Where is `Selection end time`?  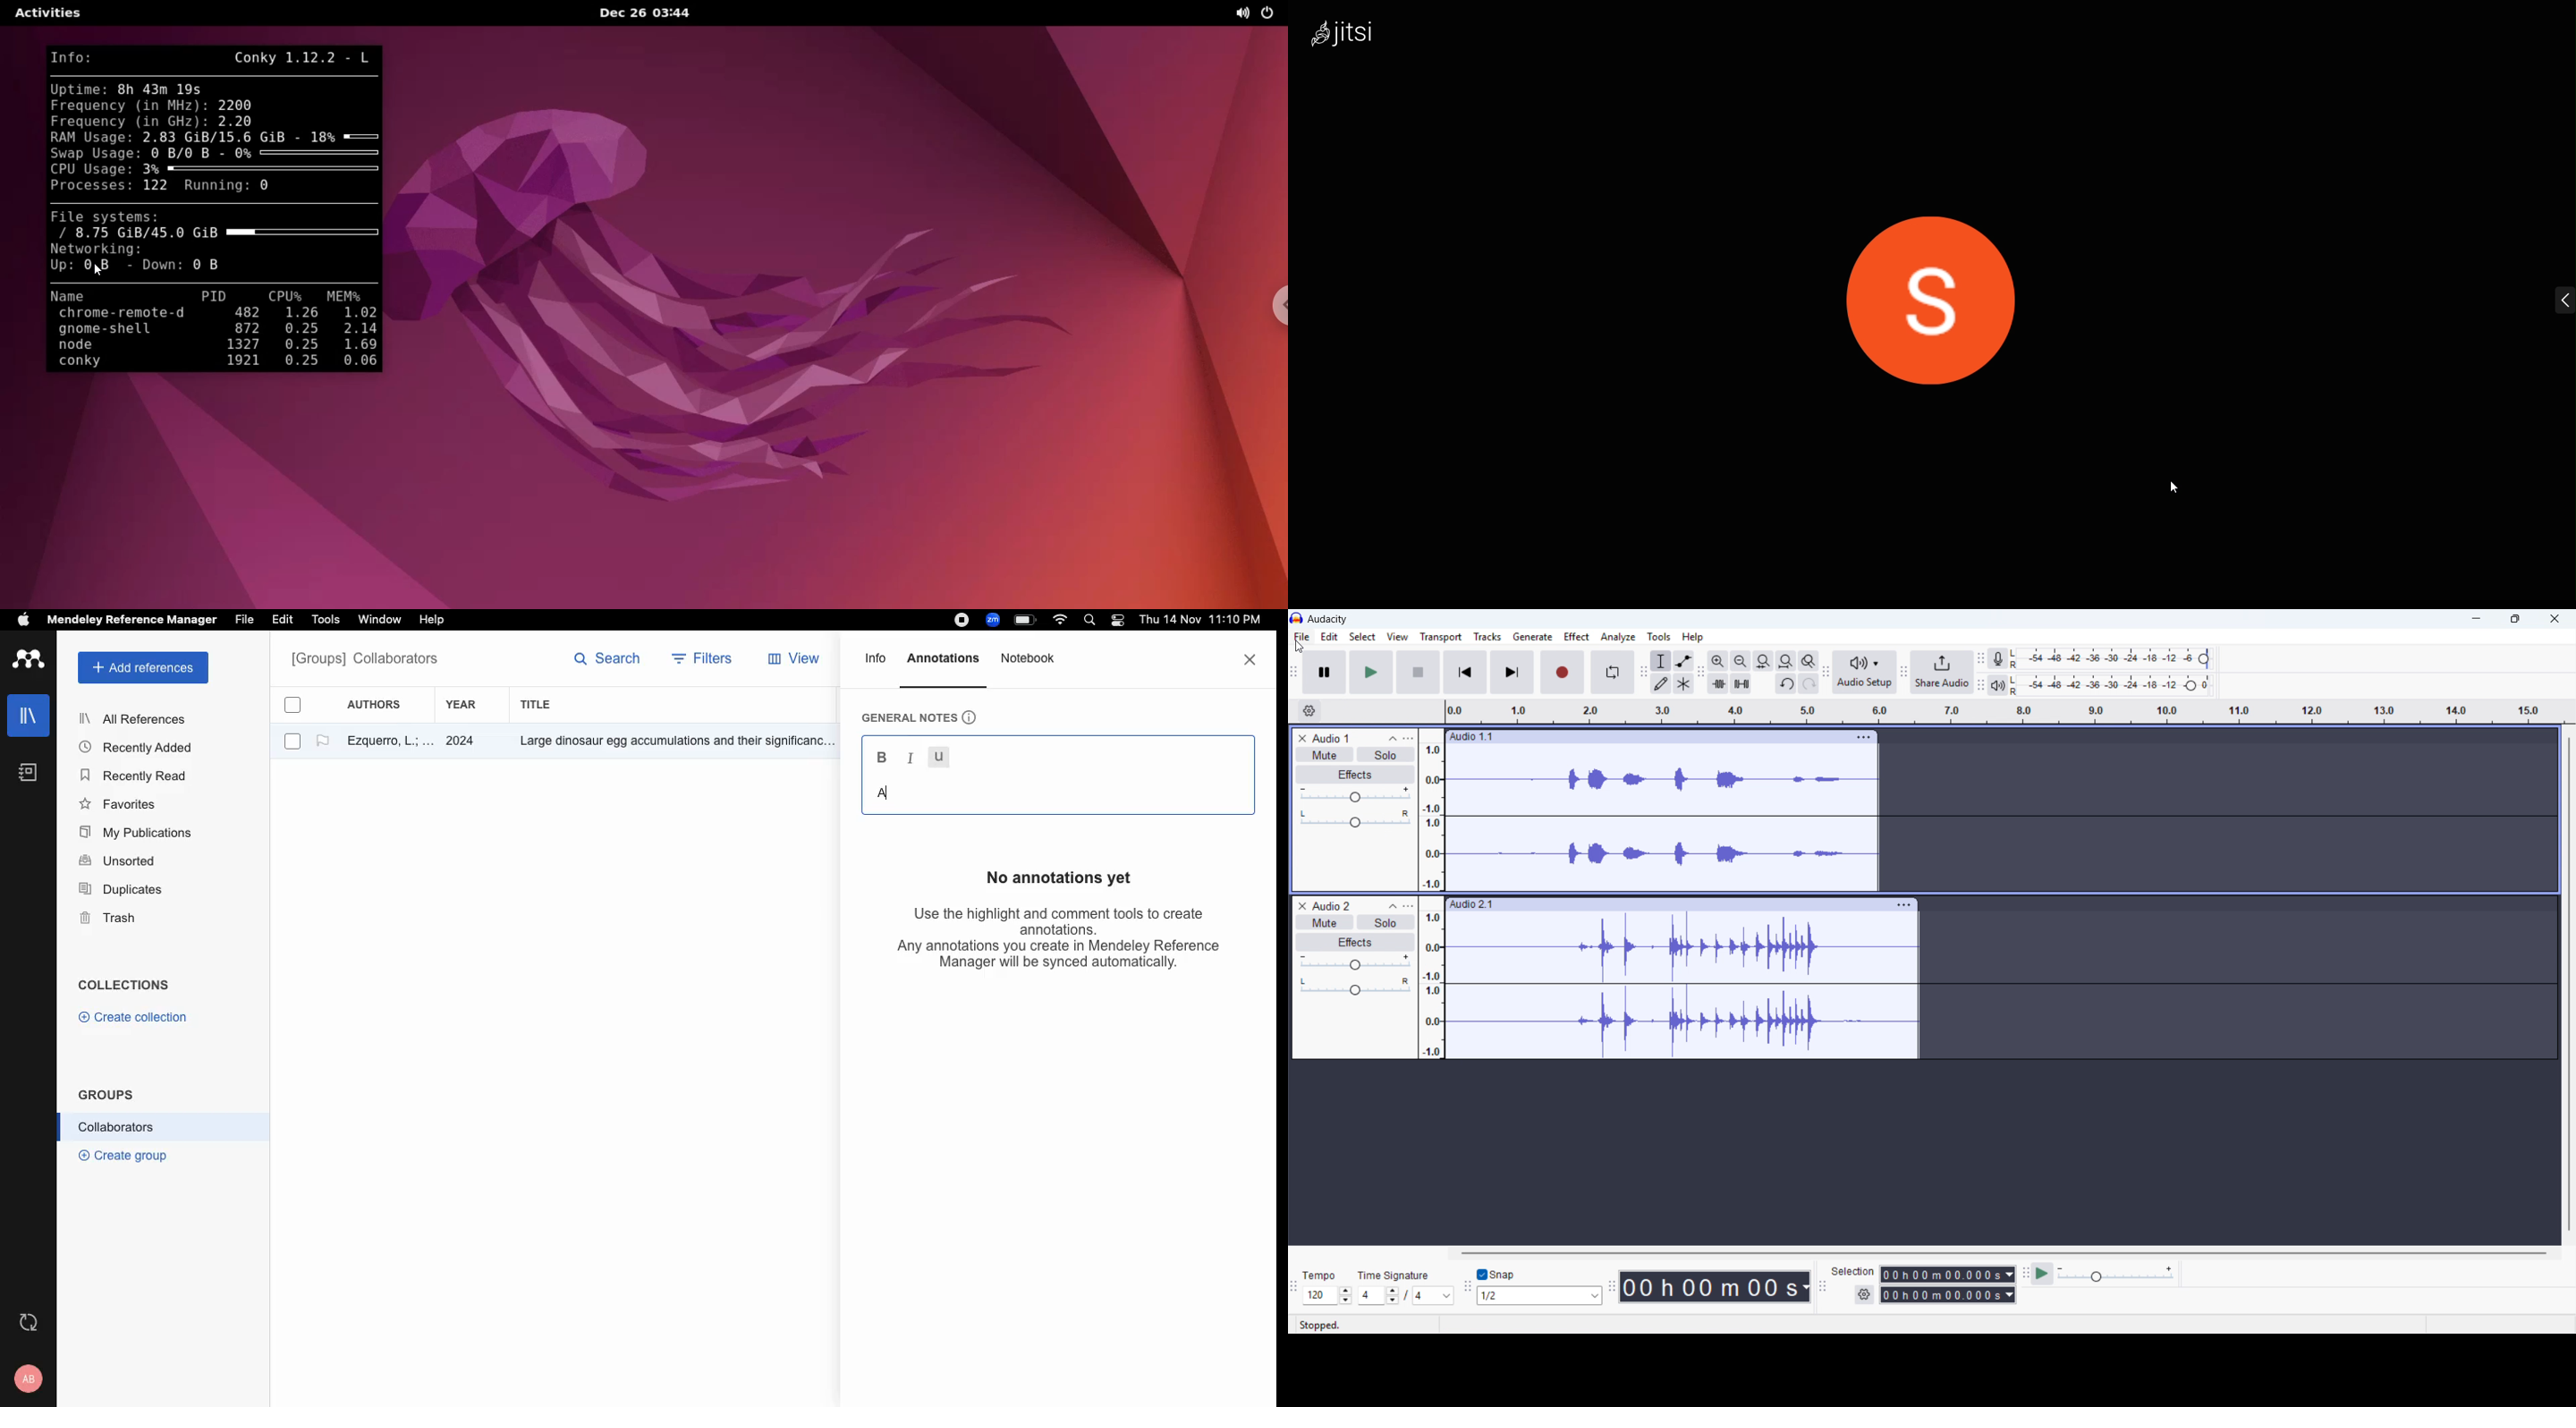
Selection end time is located at coordinates (1948, 1295).